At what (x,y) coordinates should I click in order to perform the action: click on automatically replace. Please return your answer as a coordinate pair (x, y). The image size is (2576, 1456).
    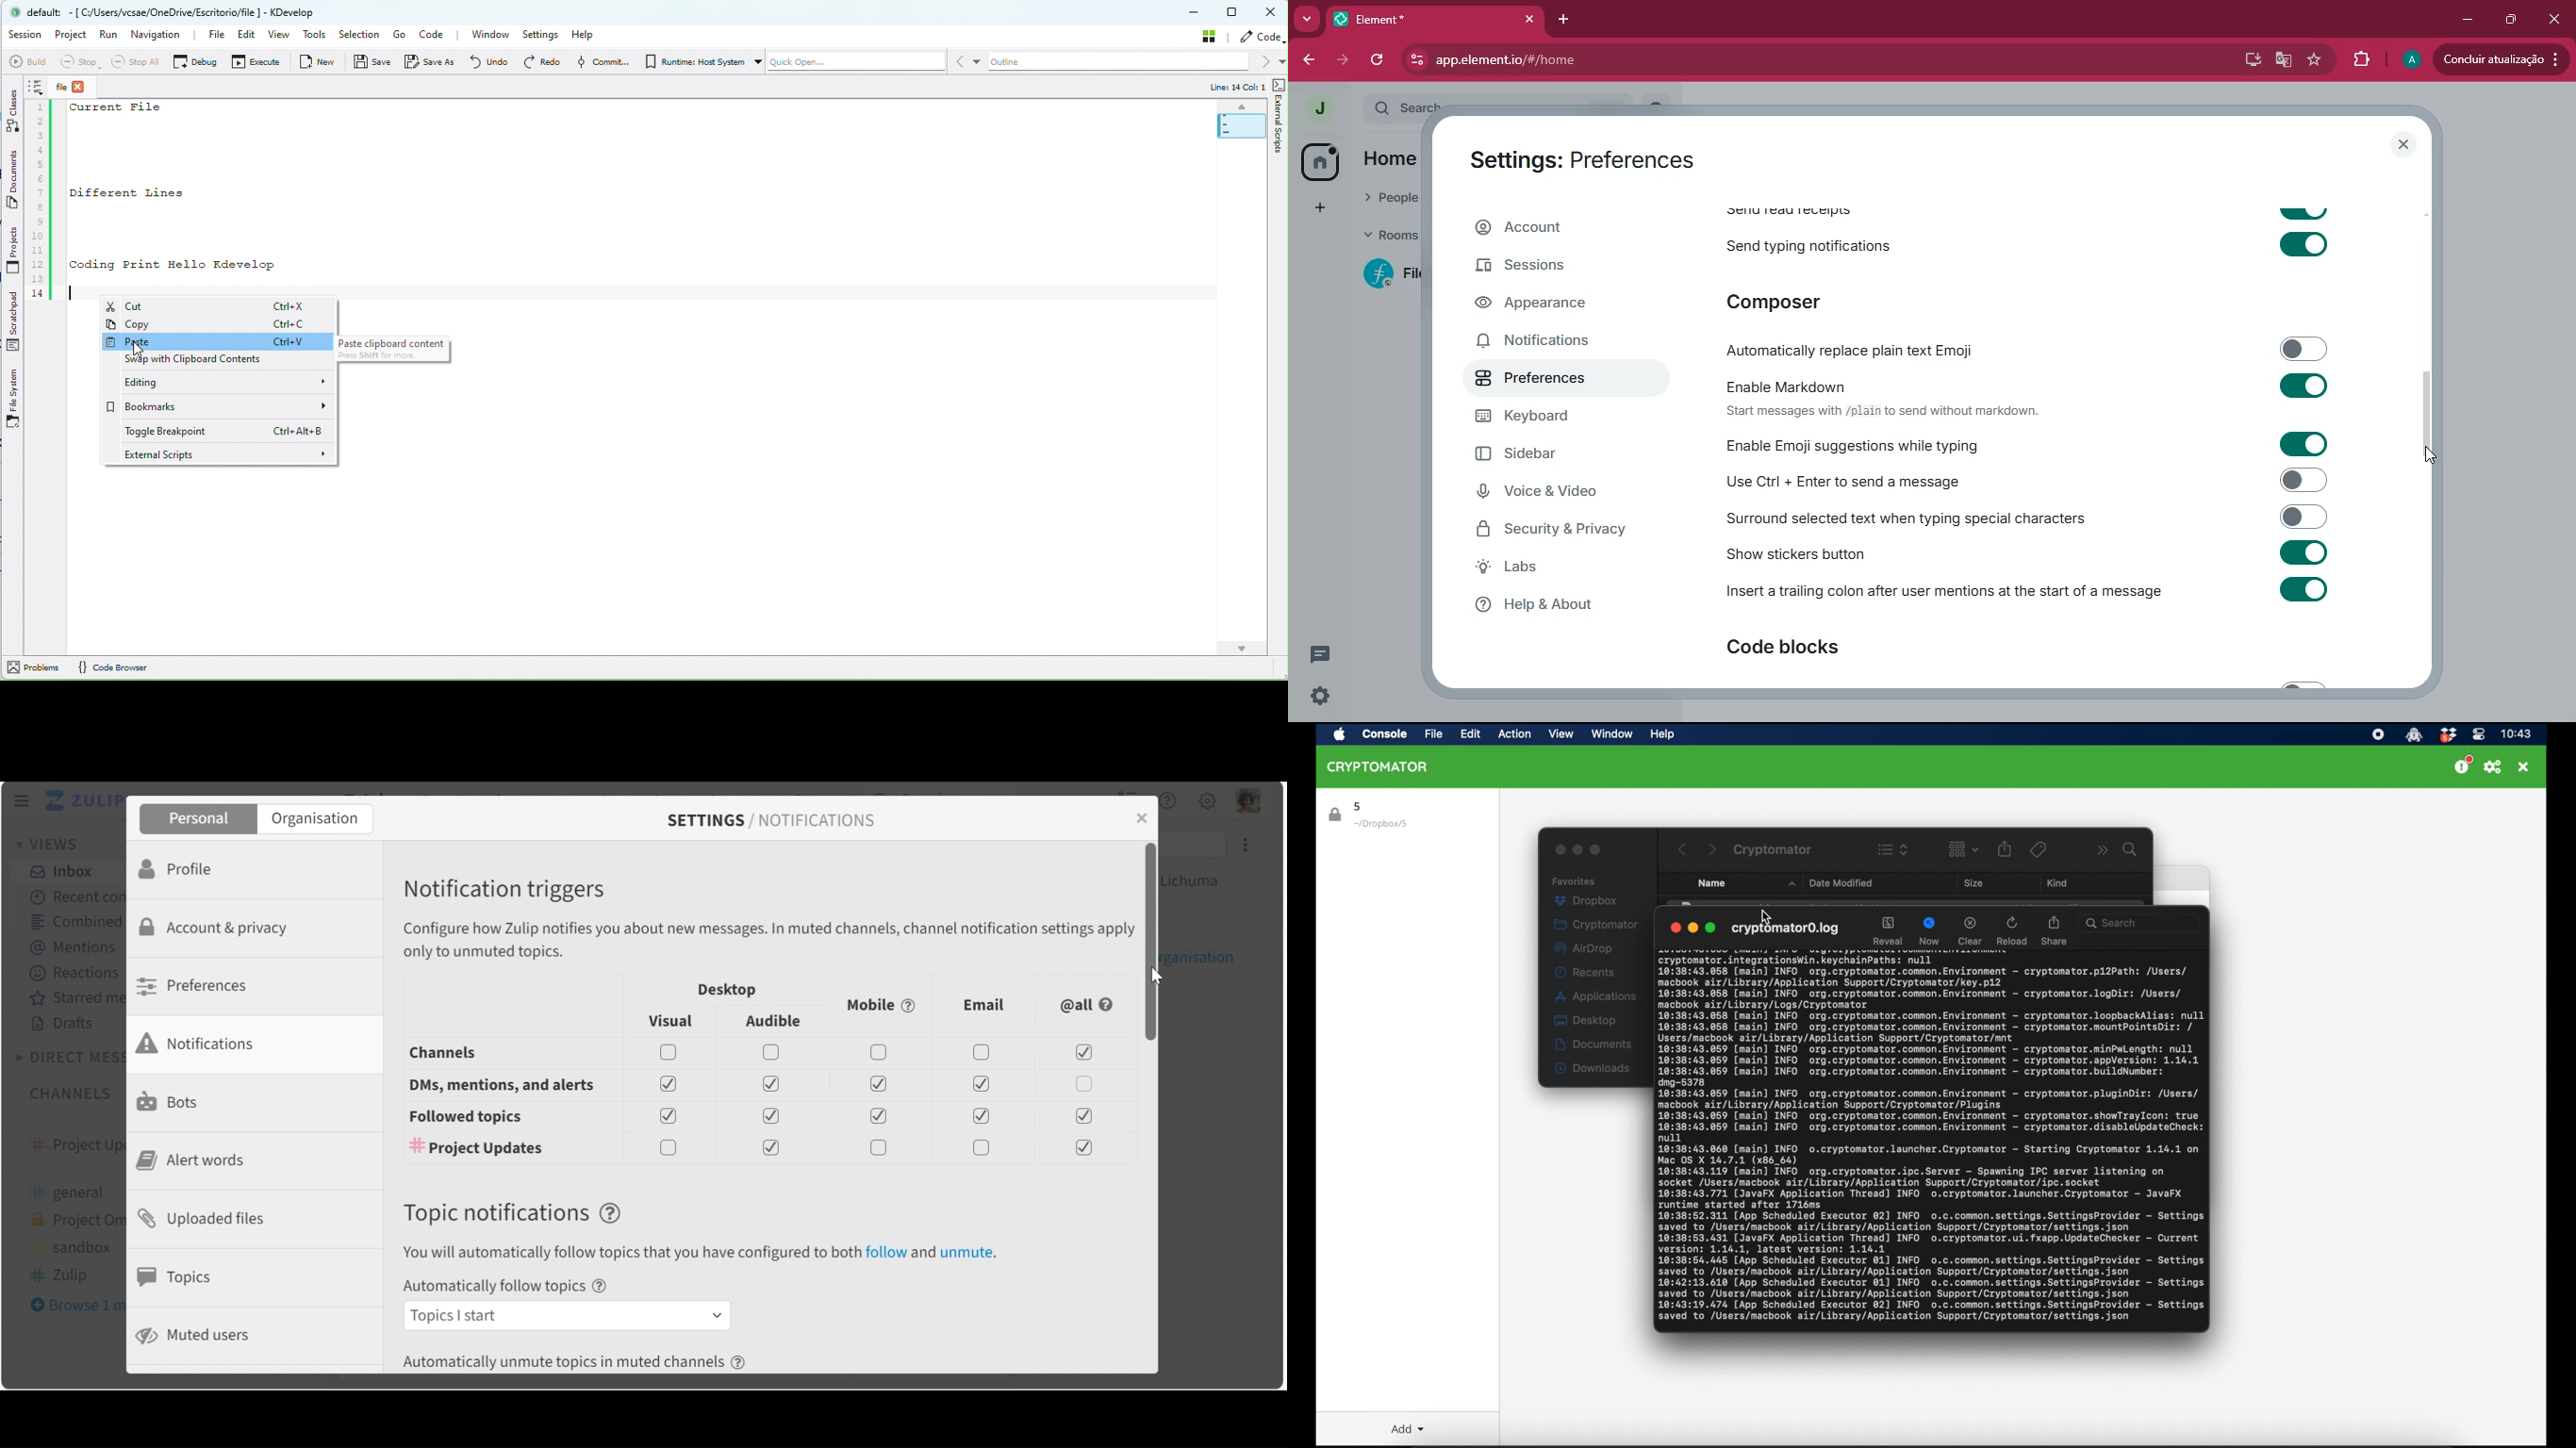
    Looking at the image, I should click on (2028, 348).